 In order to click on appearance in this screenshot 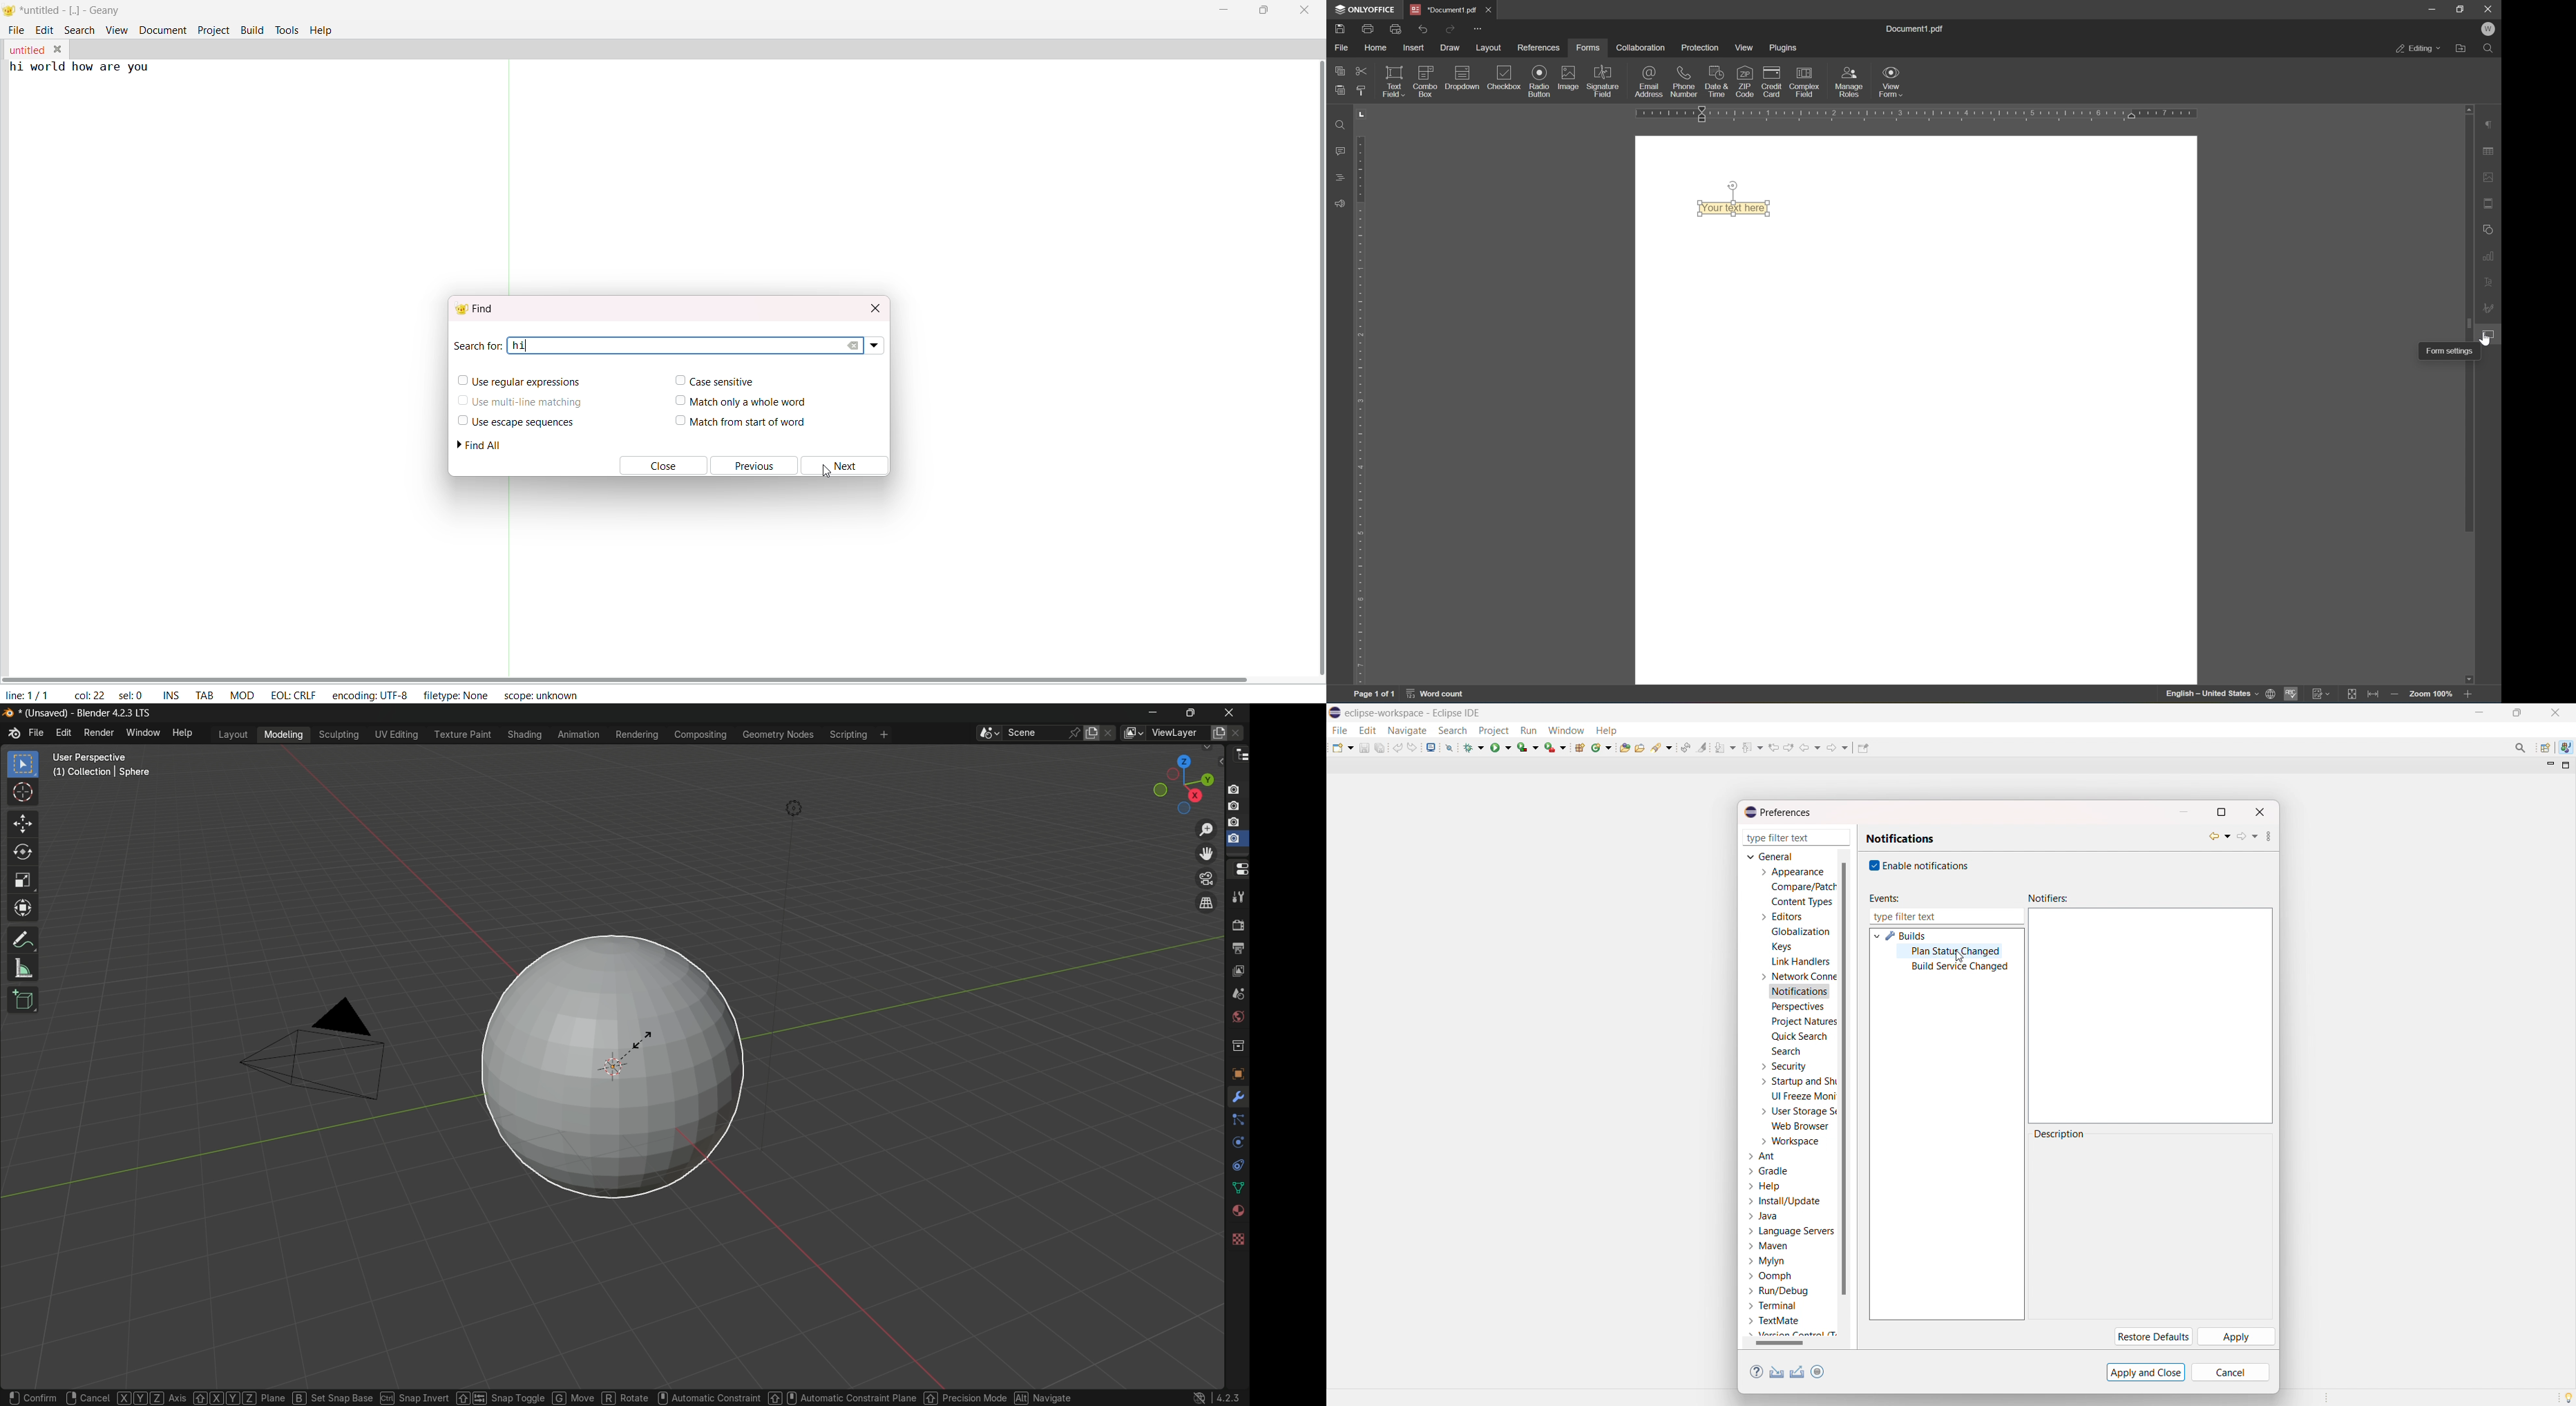, I will do `click(1791, 872)`.